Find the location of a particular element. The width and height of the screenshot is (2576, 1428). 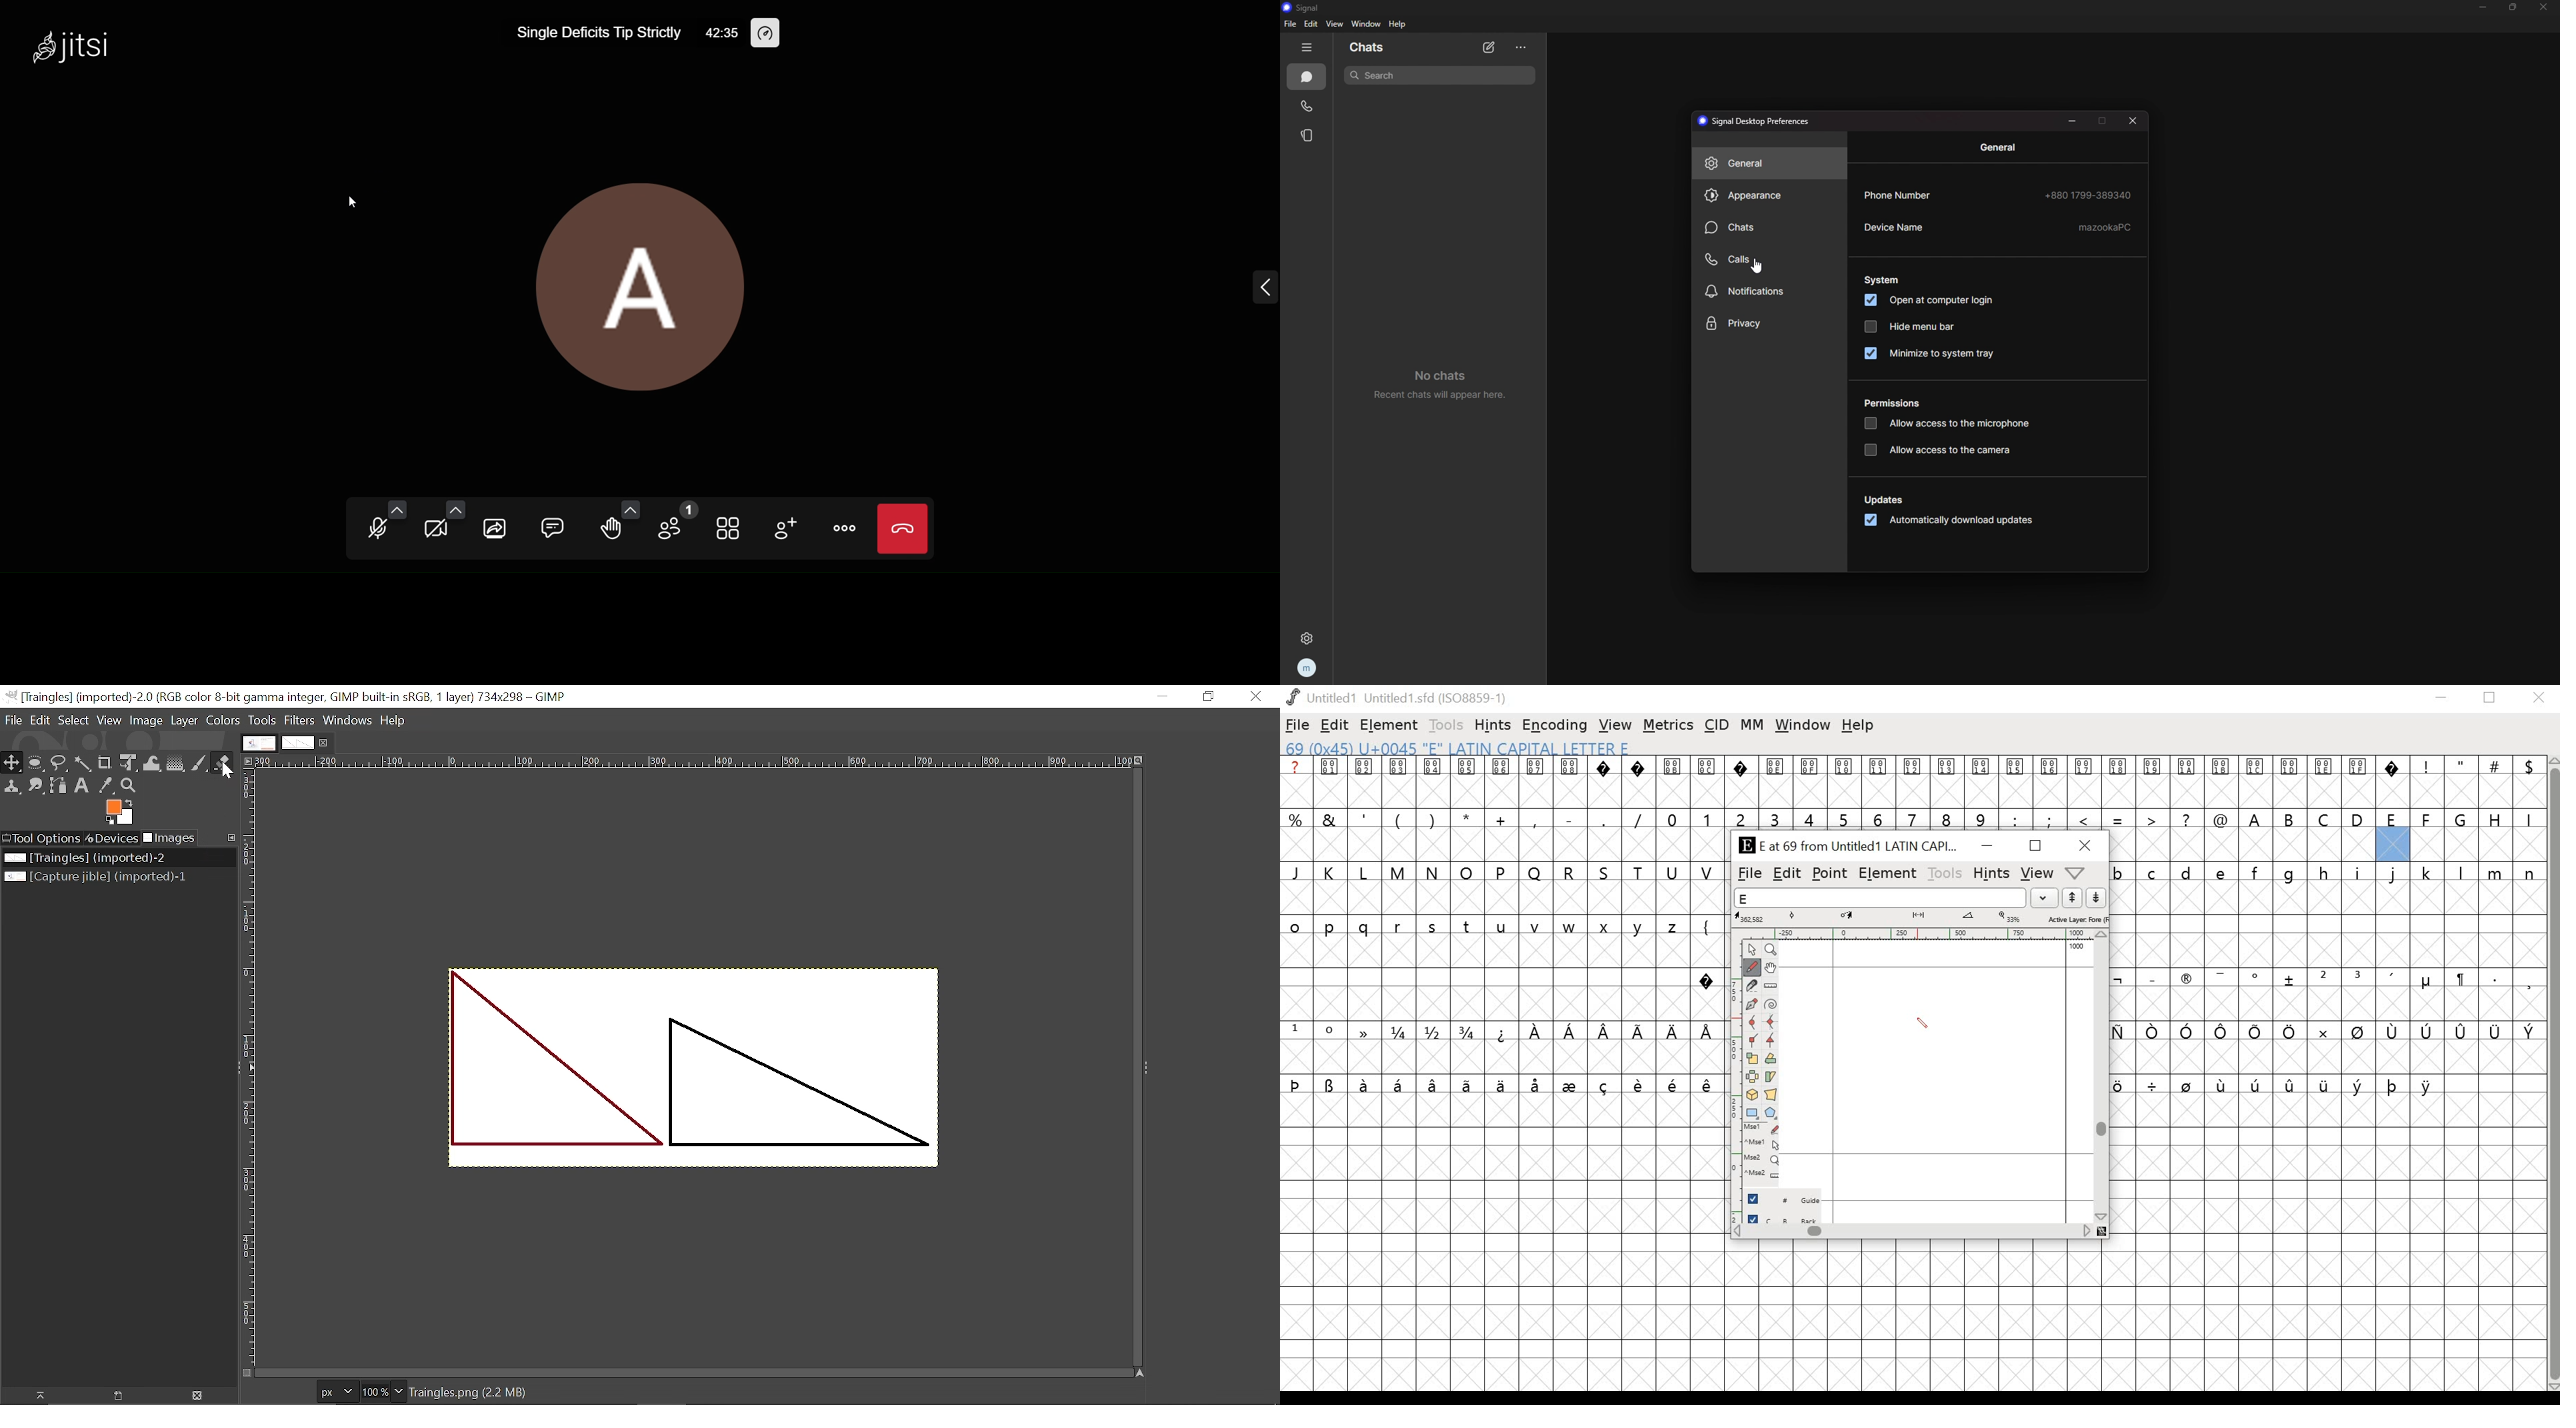

Ellipse select tool is located at coordinates (35, 763).